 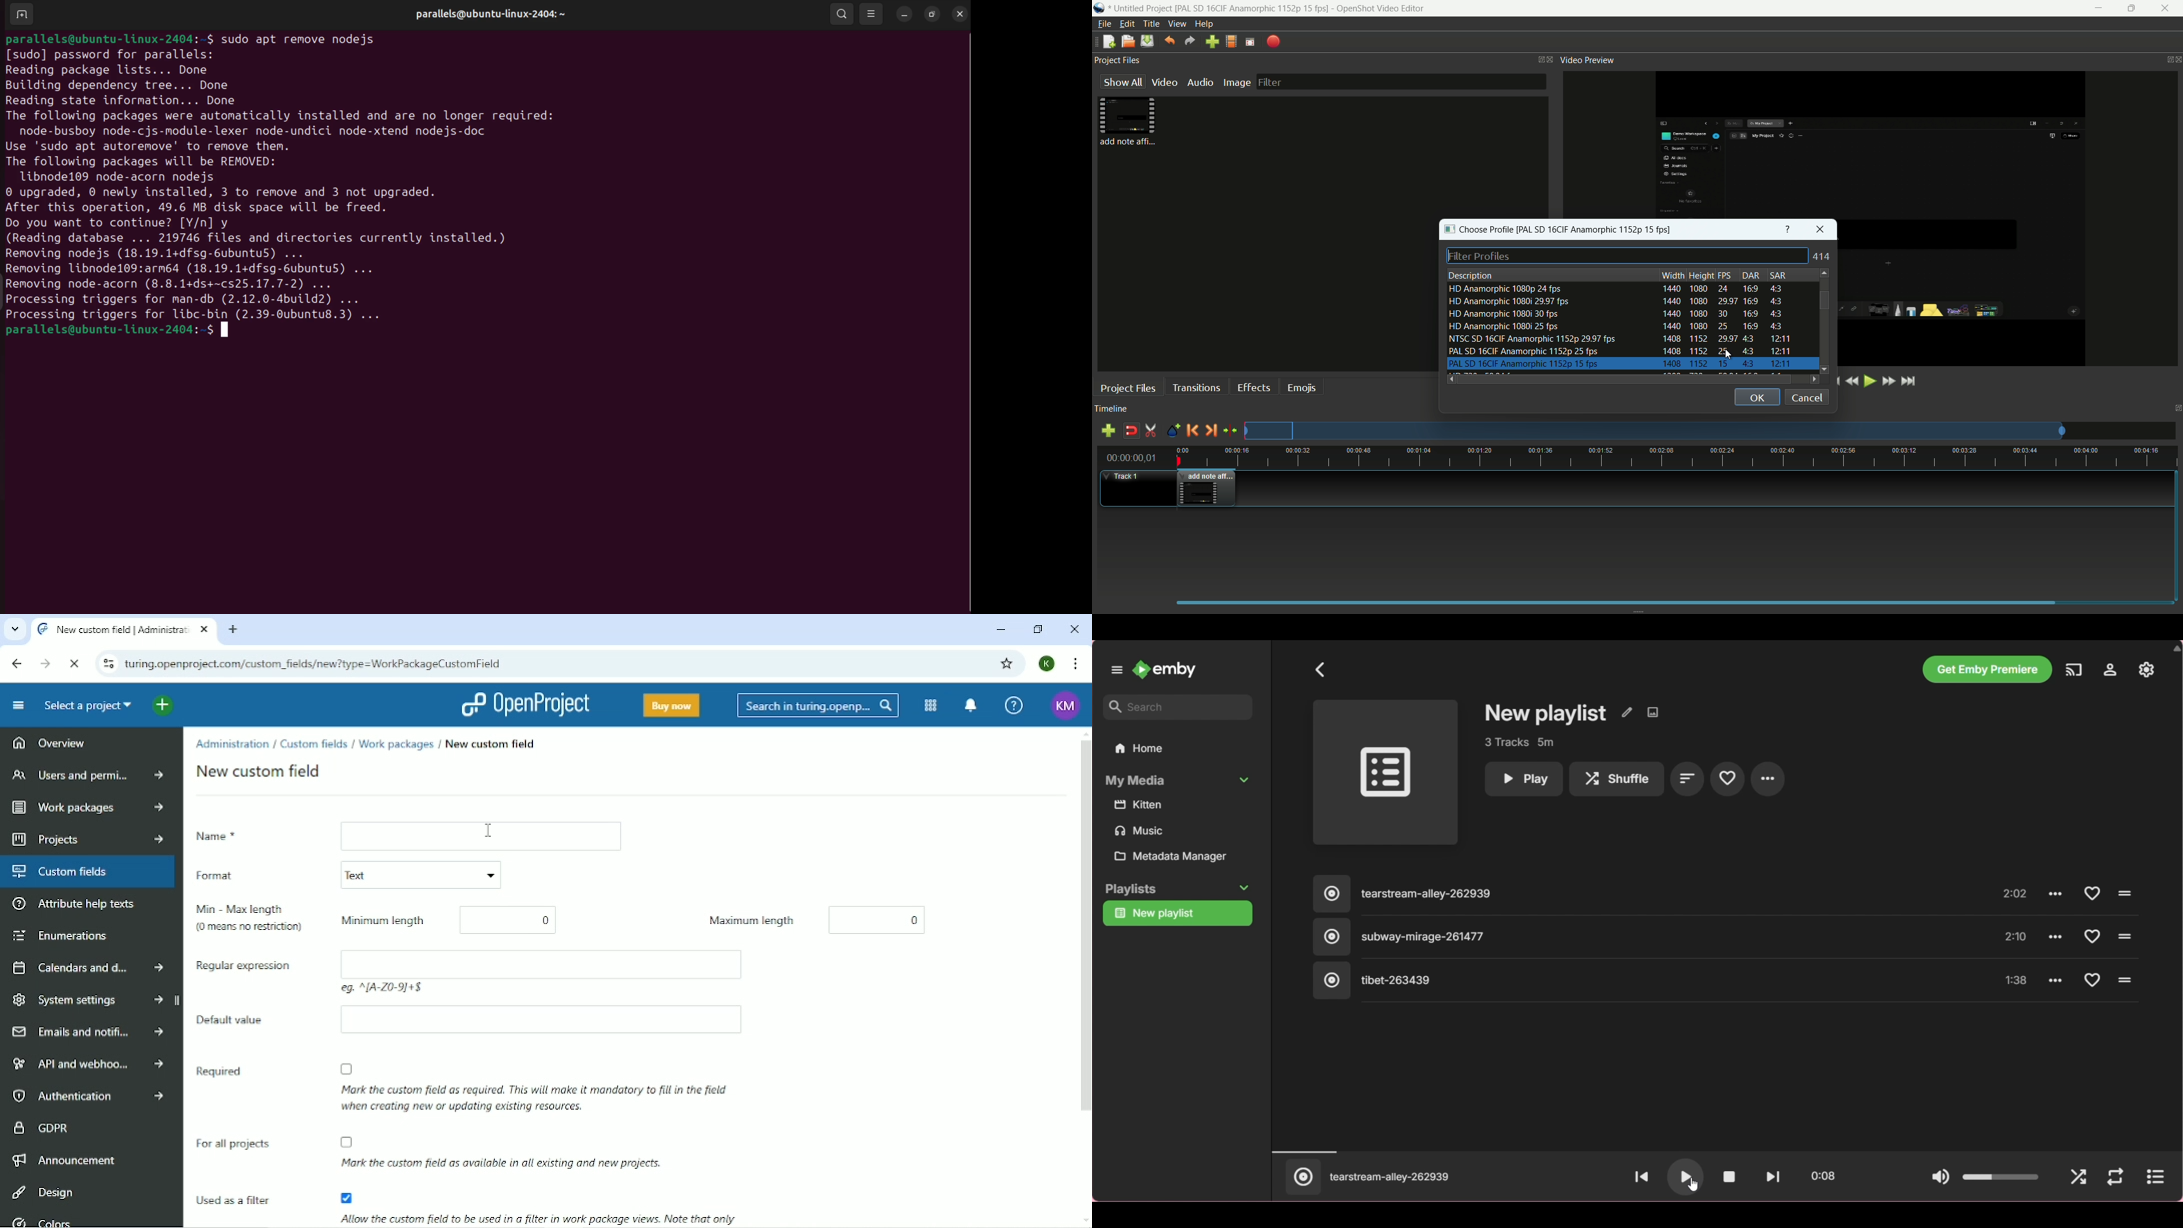 I want to click on parallels@ubuntu-linux-2404: $, so click(x=108, y=38).